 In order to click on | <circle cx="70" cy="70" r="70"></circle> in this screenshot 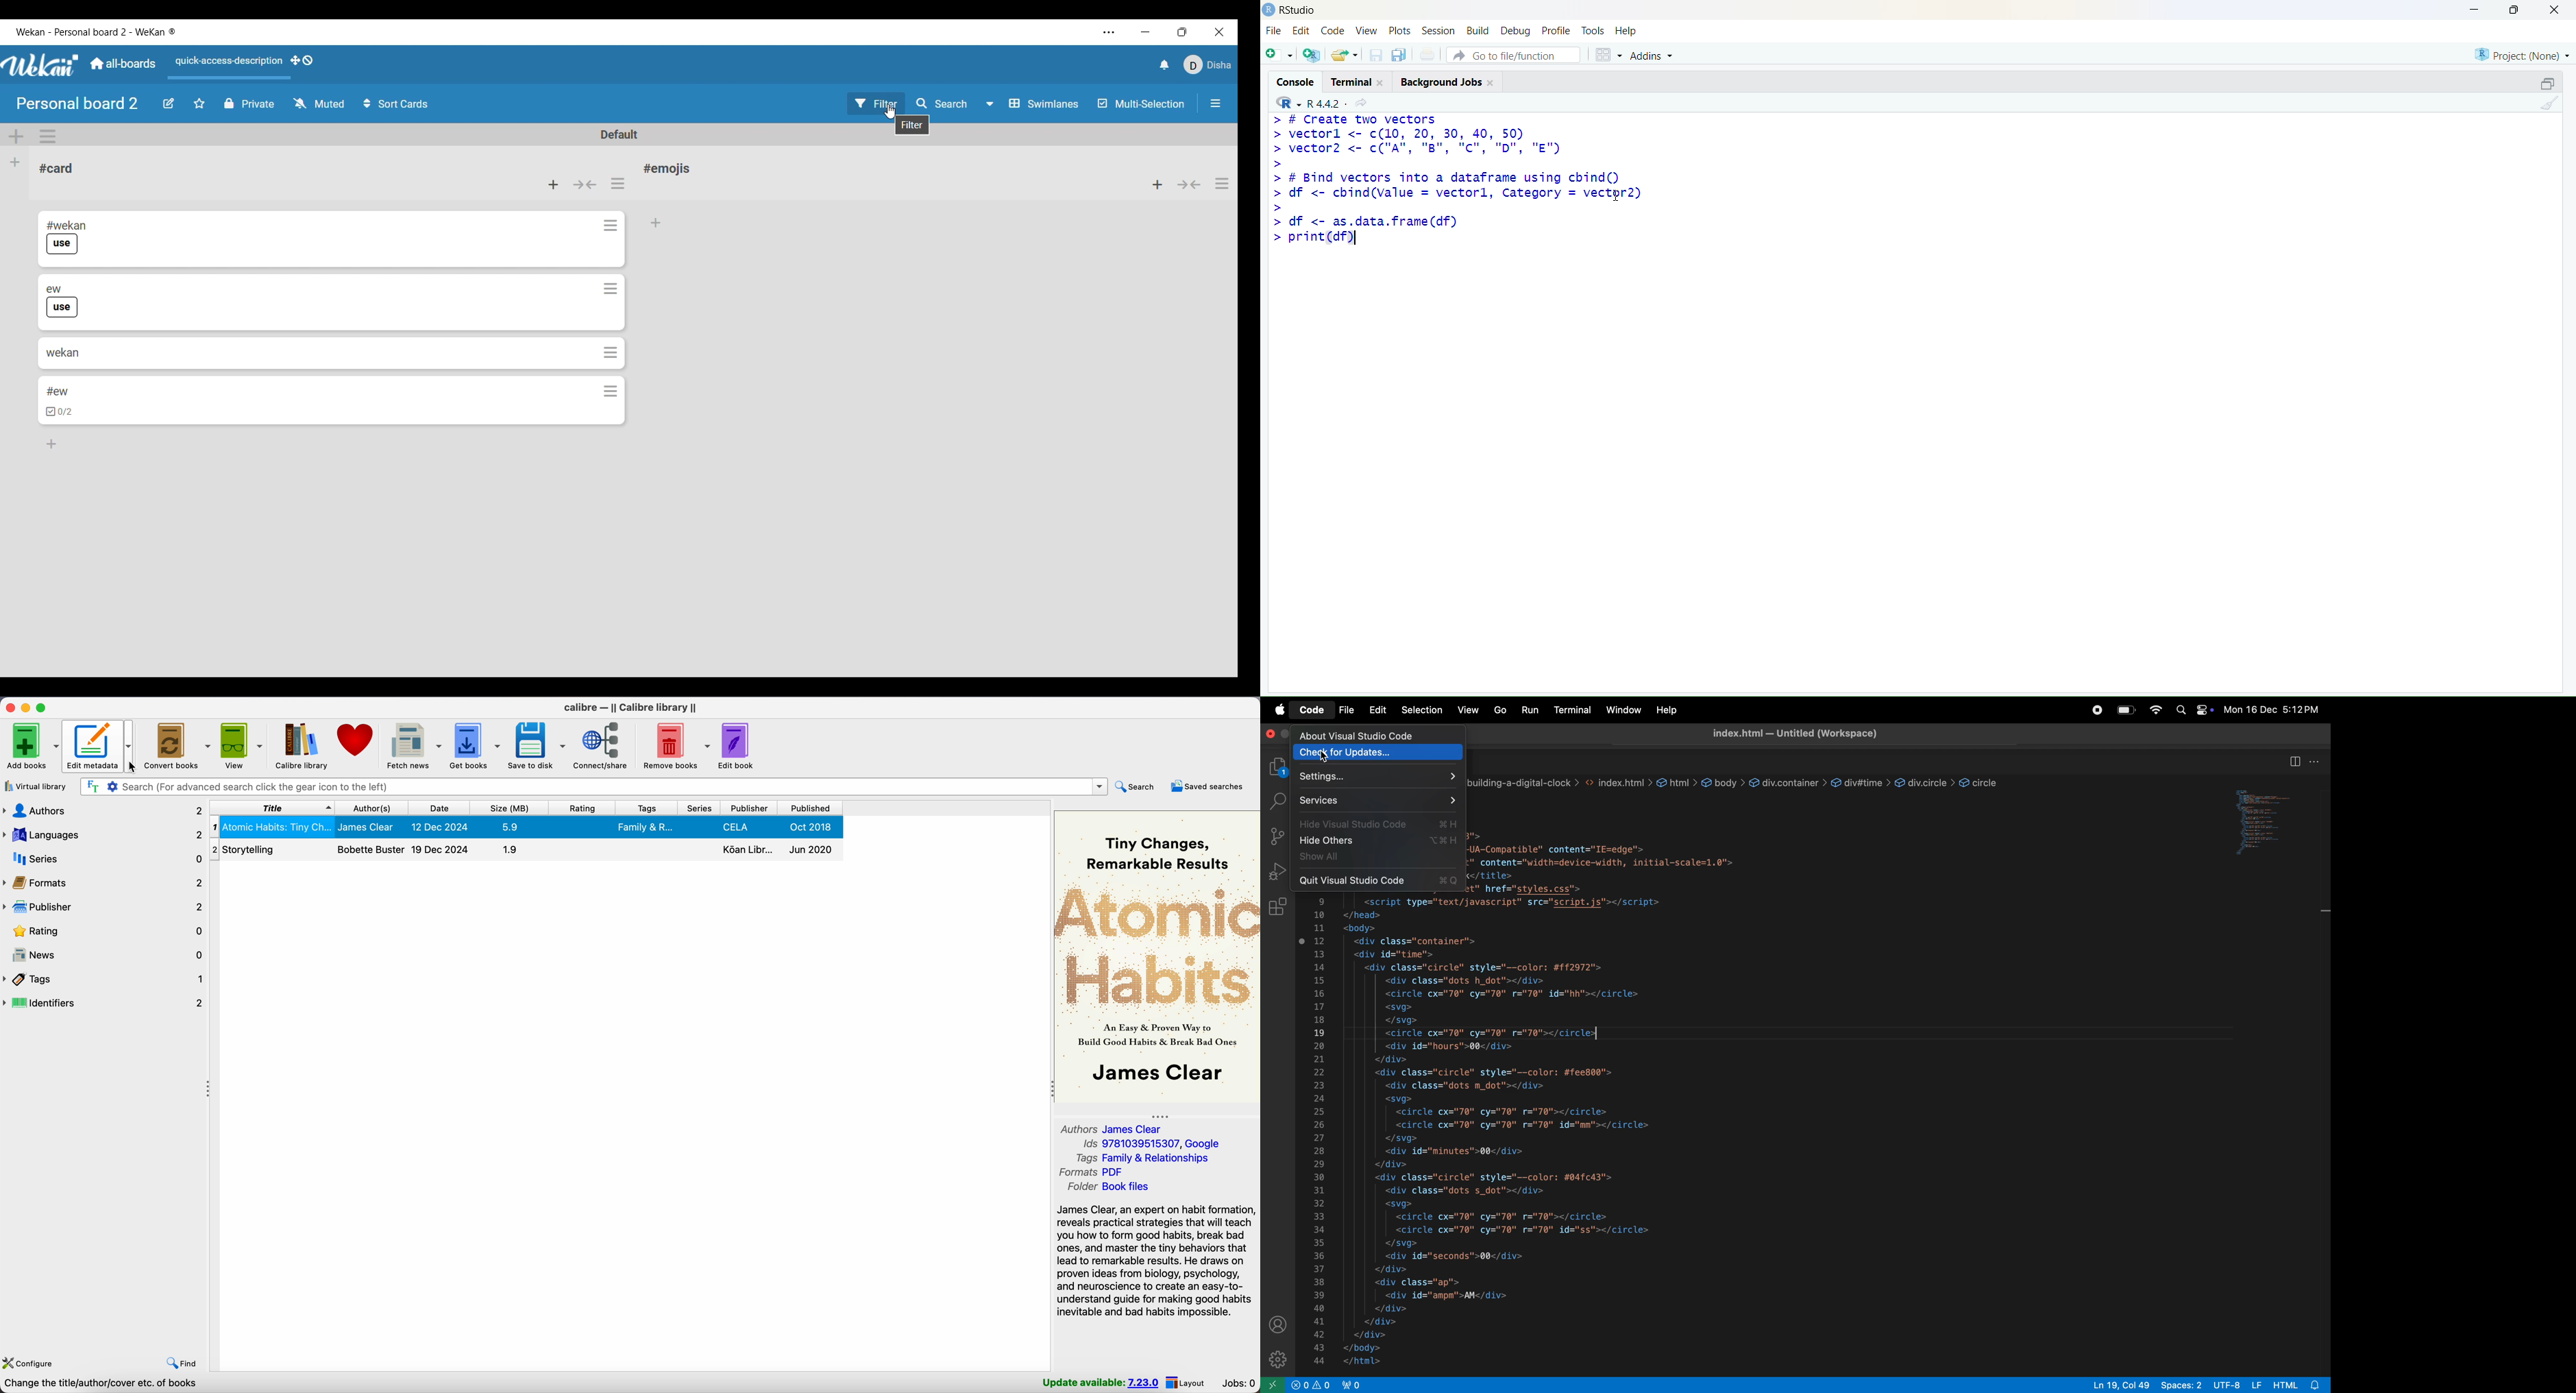, I will do `click(1491, 1033)`.